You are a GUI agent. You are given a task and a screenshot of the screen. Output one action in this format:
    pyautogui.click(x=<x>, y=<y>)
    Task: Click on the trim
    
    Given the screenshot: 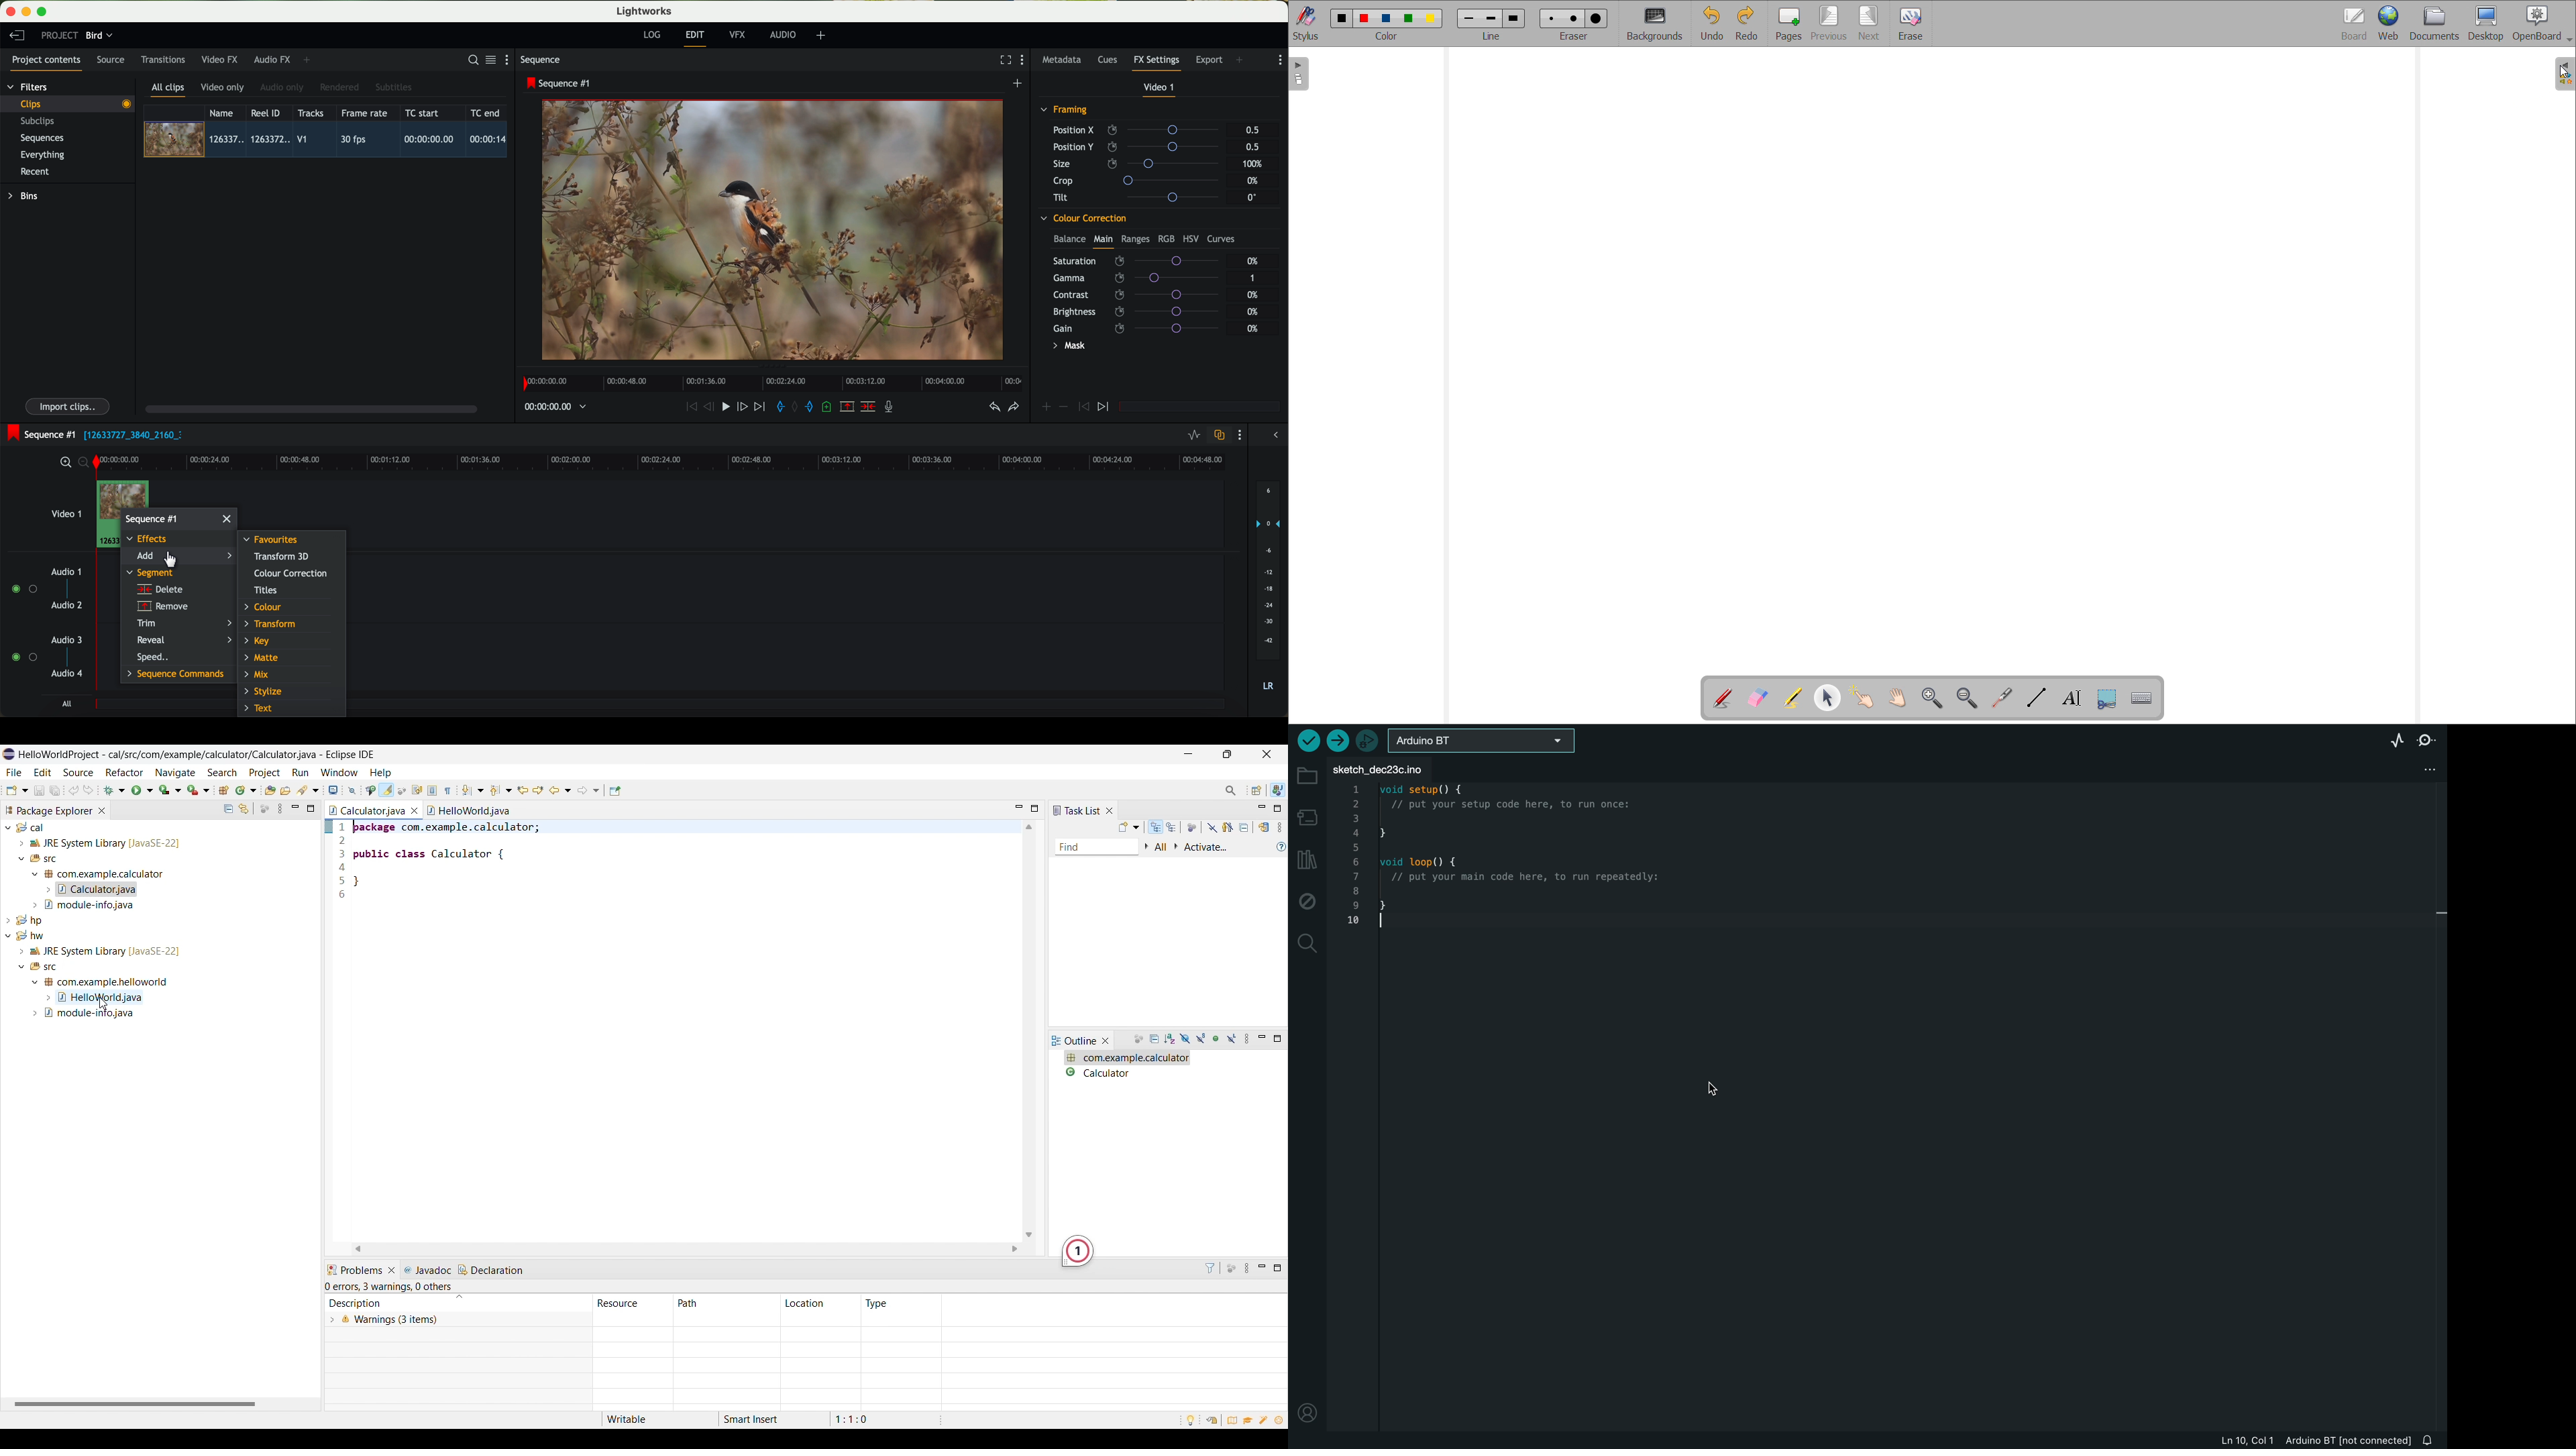 What is the action you would take?
    pyautogui.click(x=184, y=623)
    